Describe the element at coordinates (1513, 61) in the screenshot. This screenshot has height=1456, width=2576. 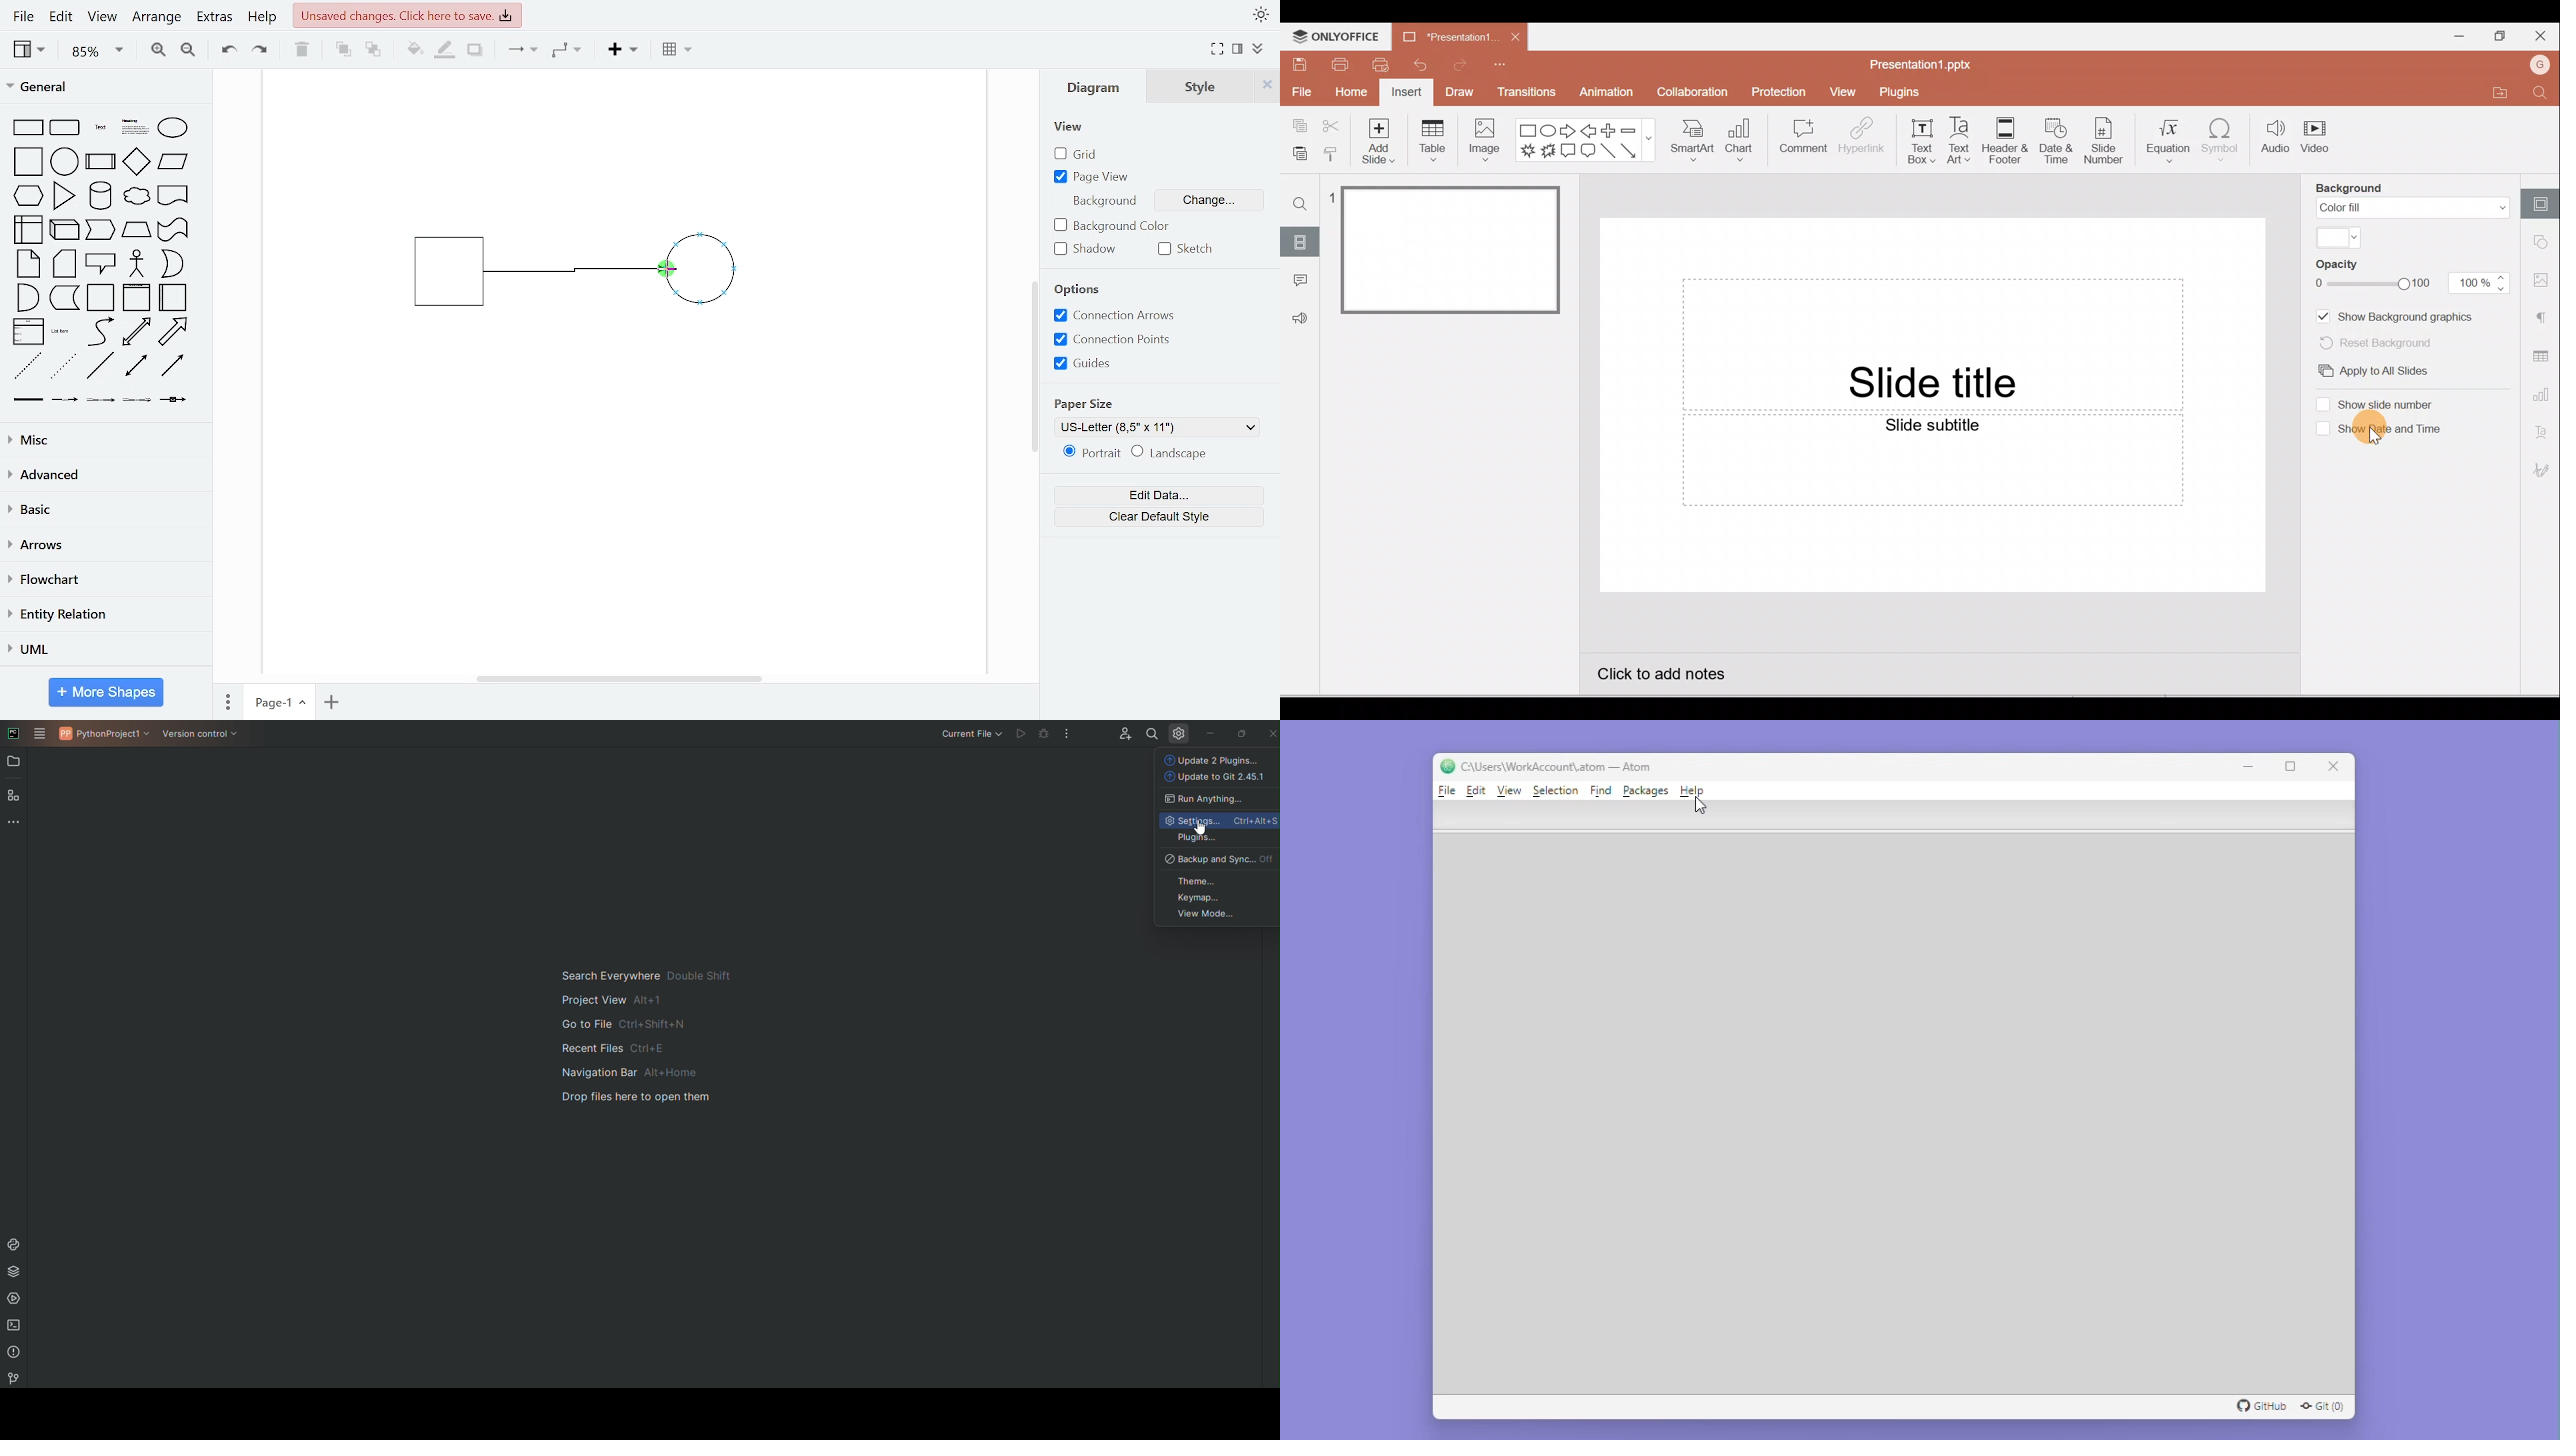
I see `Customise quick access toolbar` at that location.